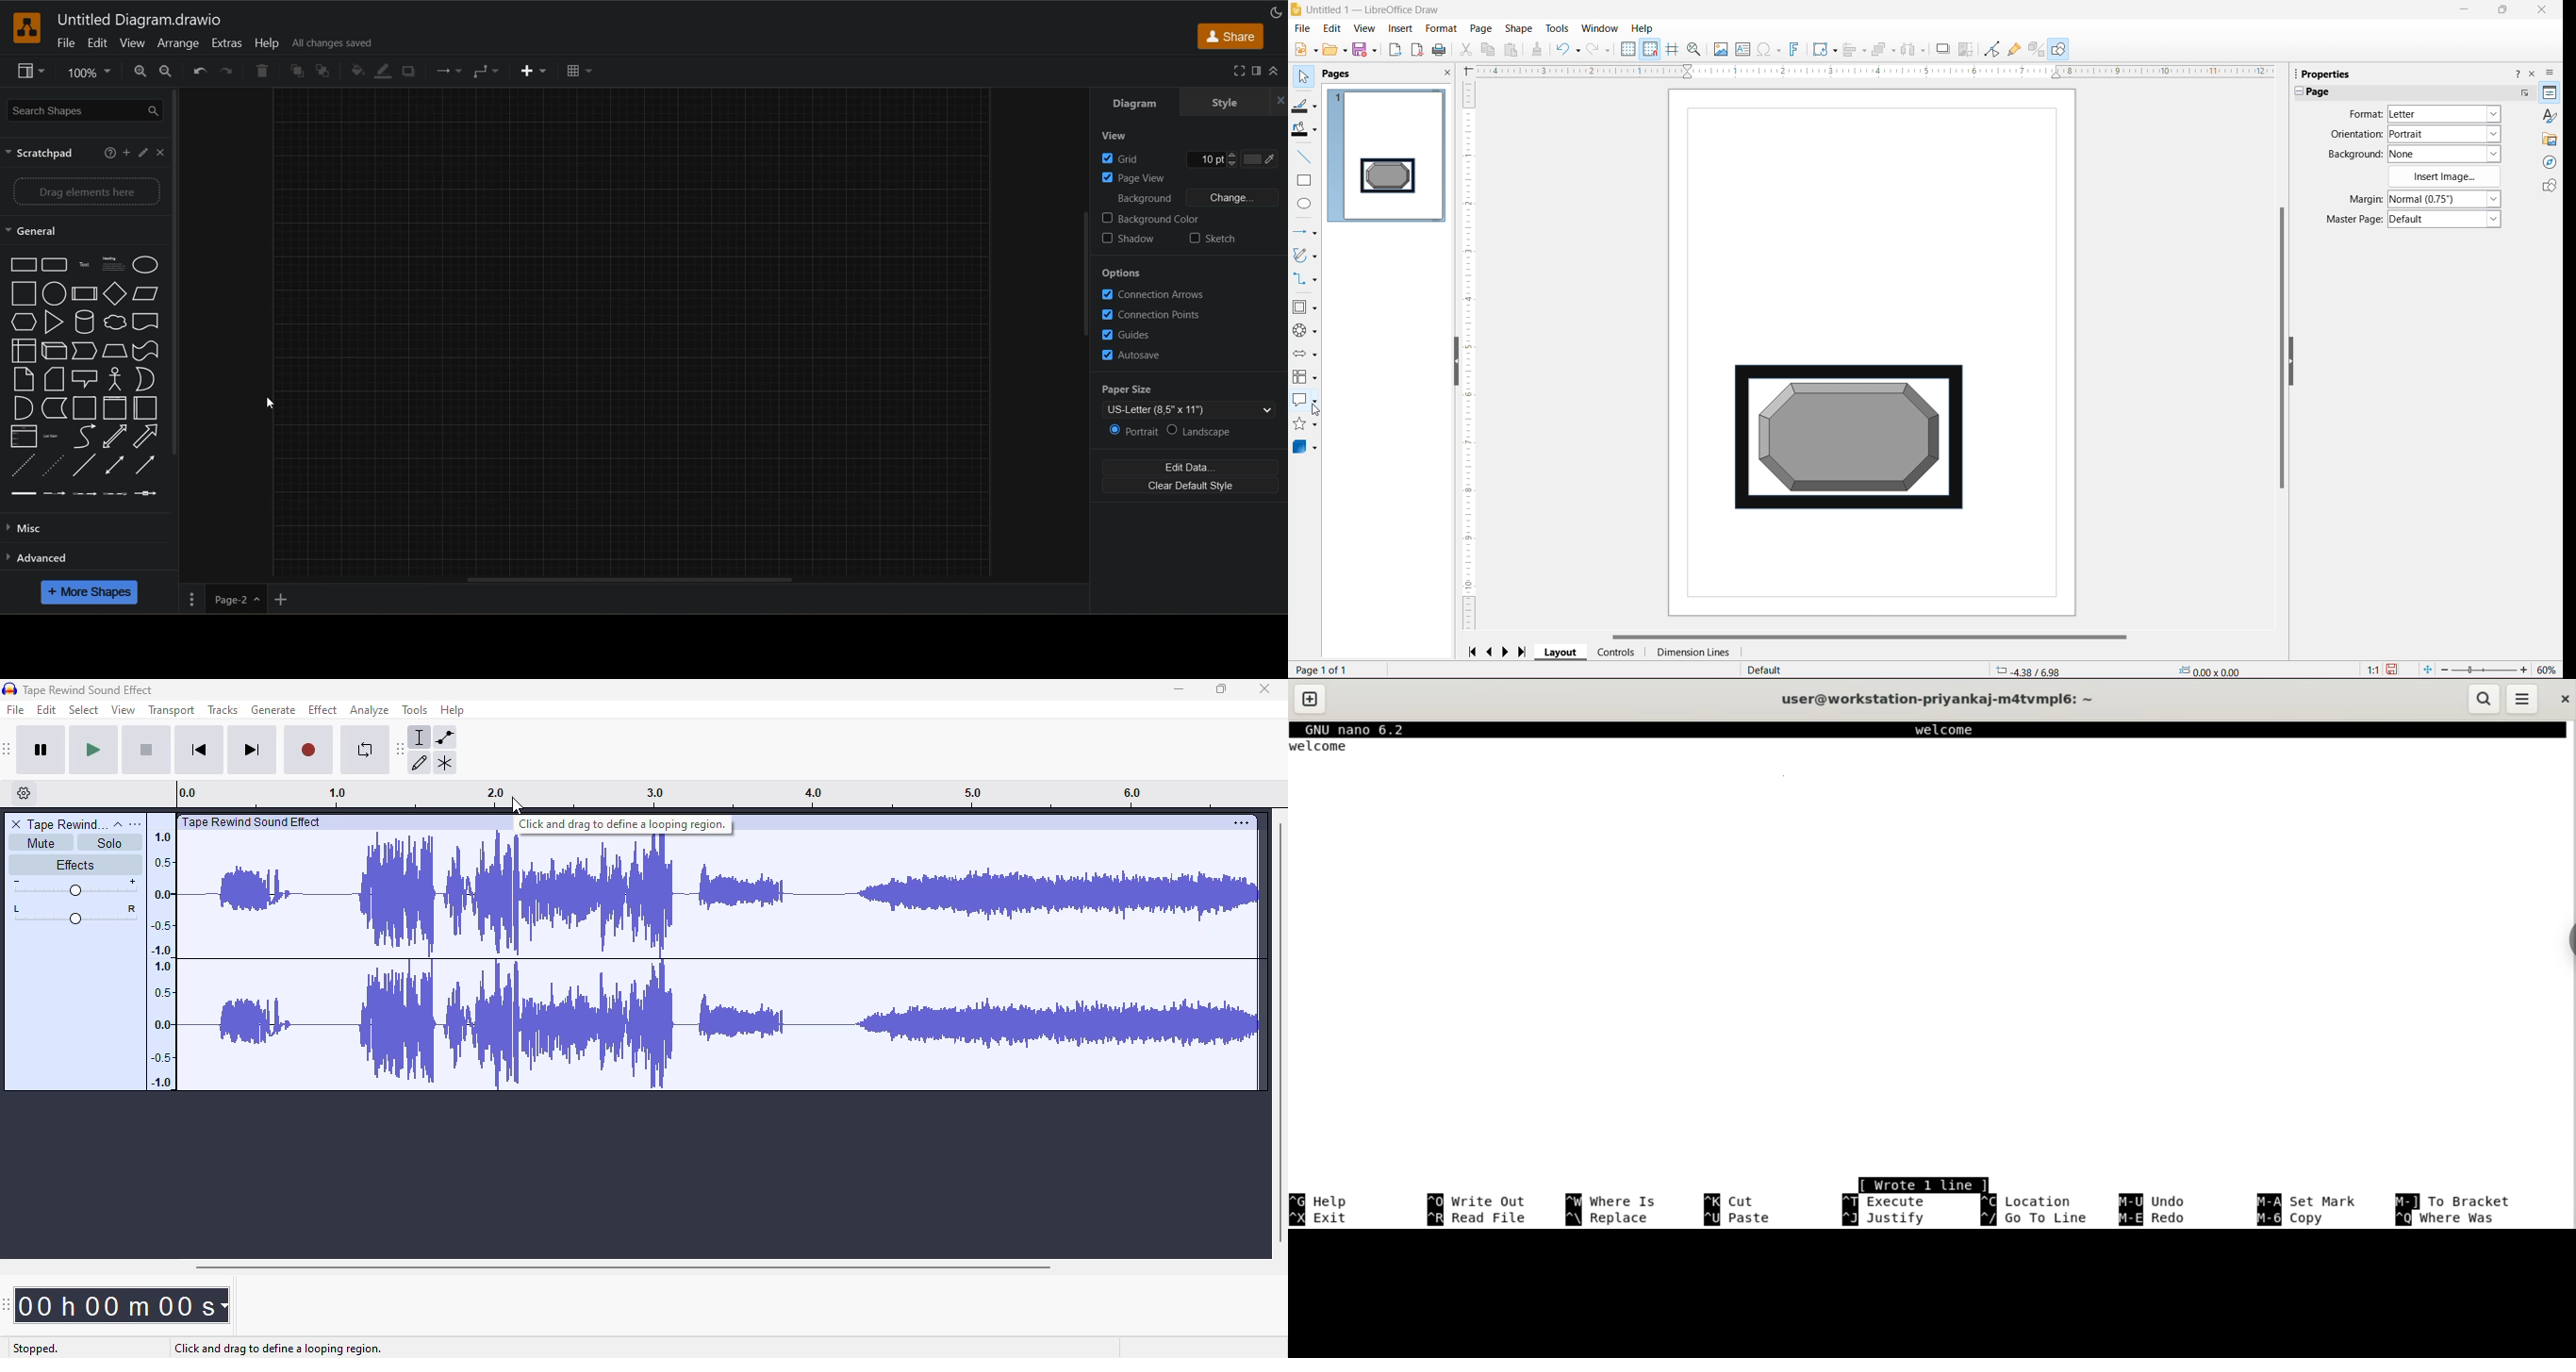 The image size is (2576, 1372). I want to click on Scroll to next page, so click(1509, 651).